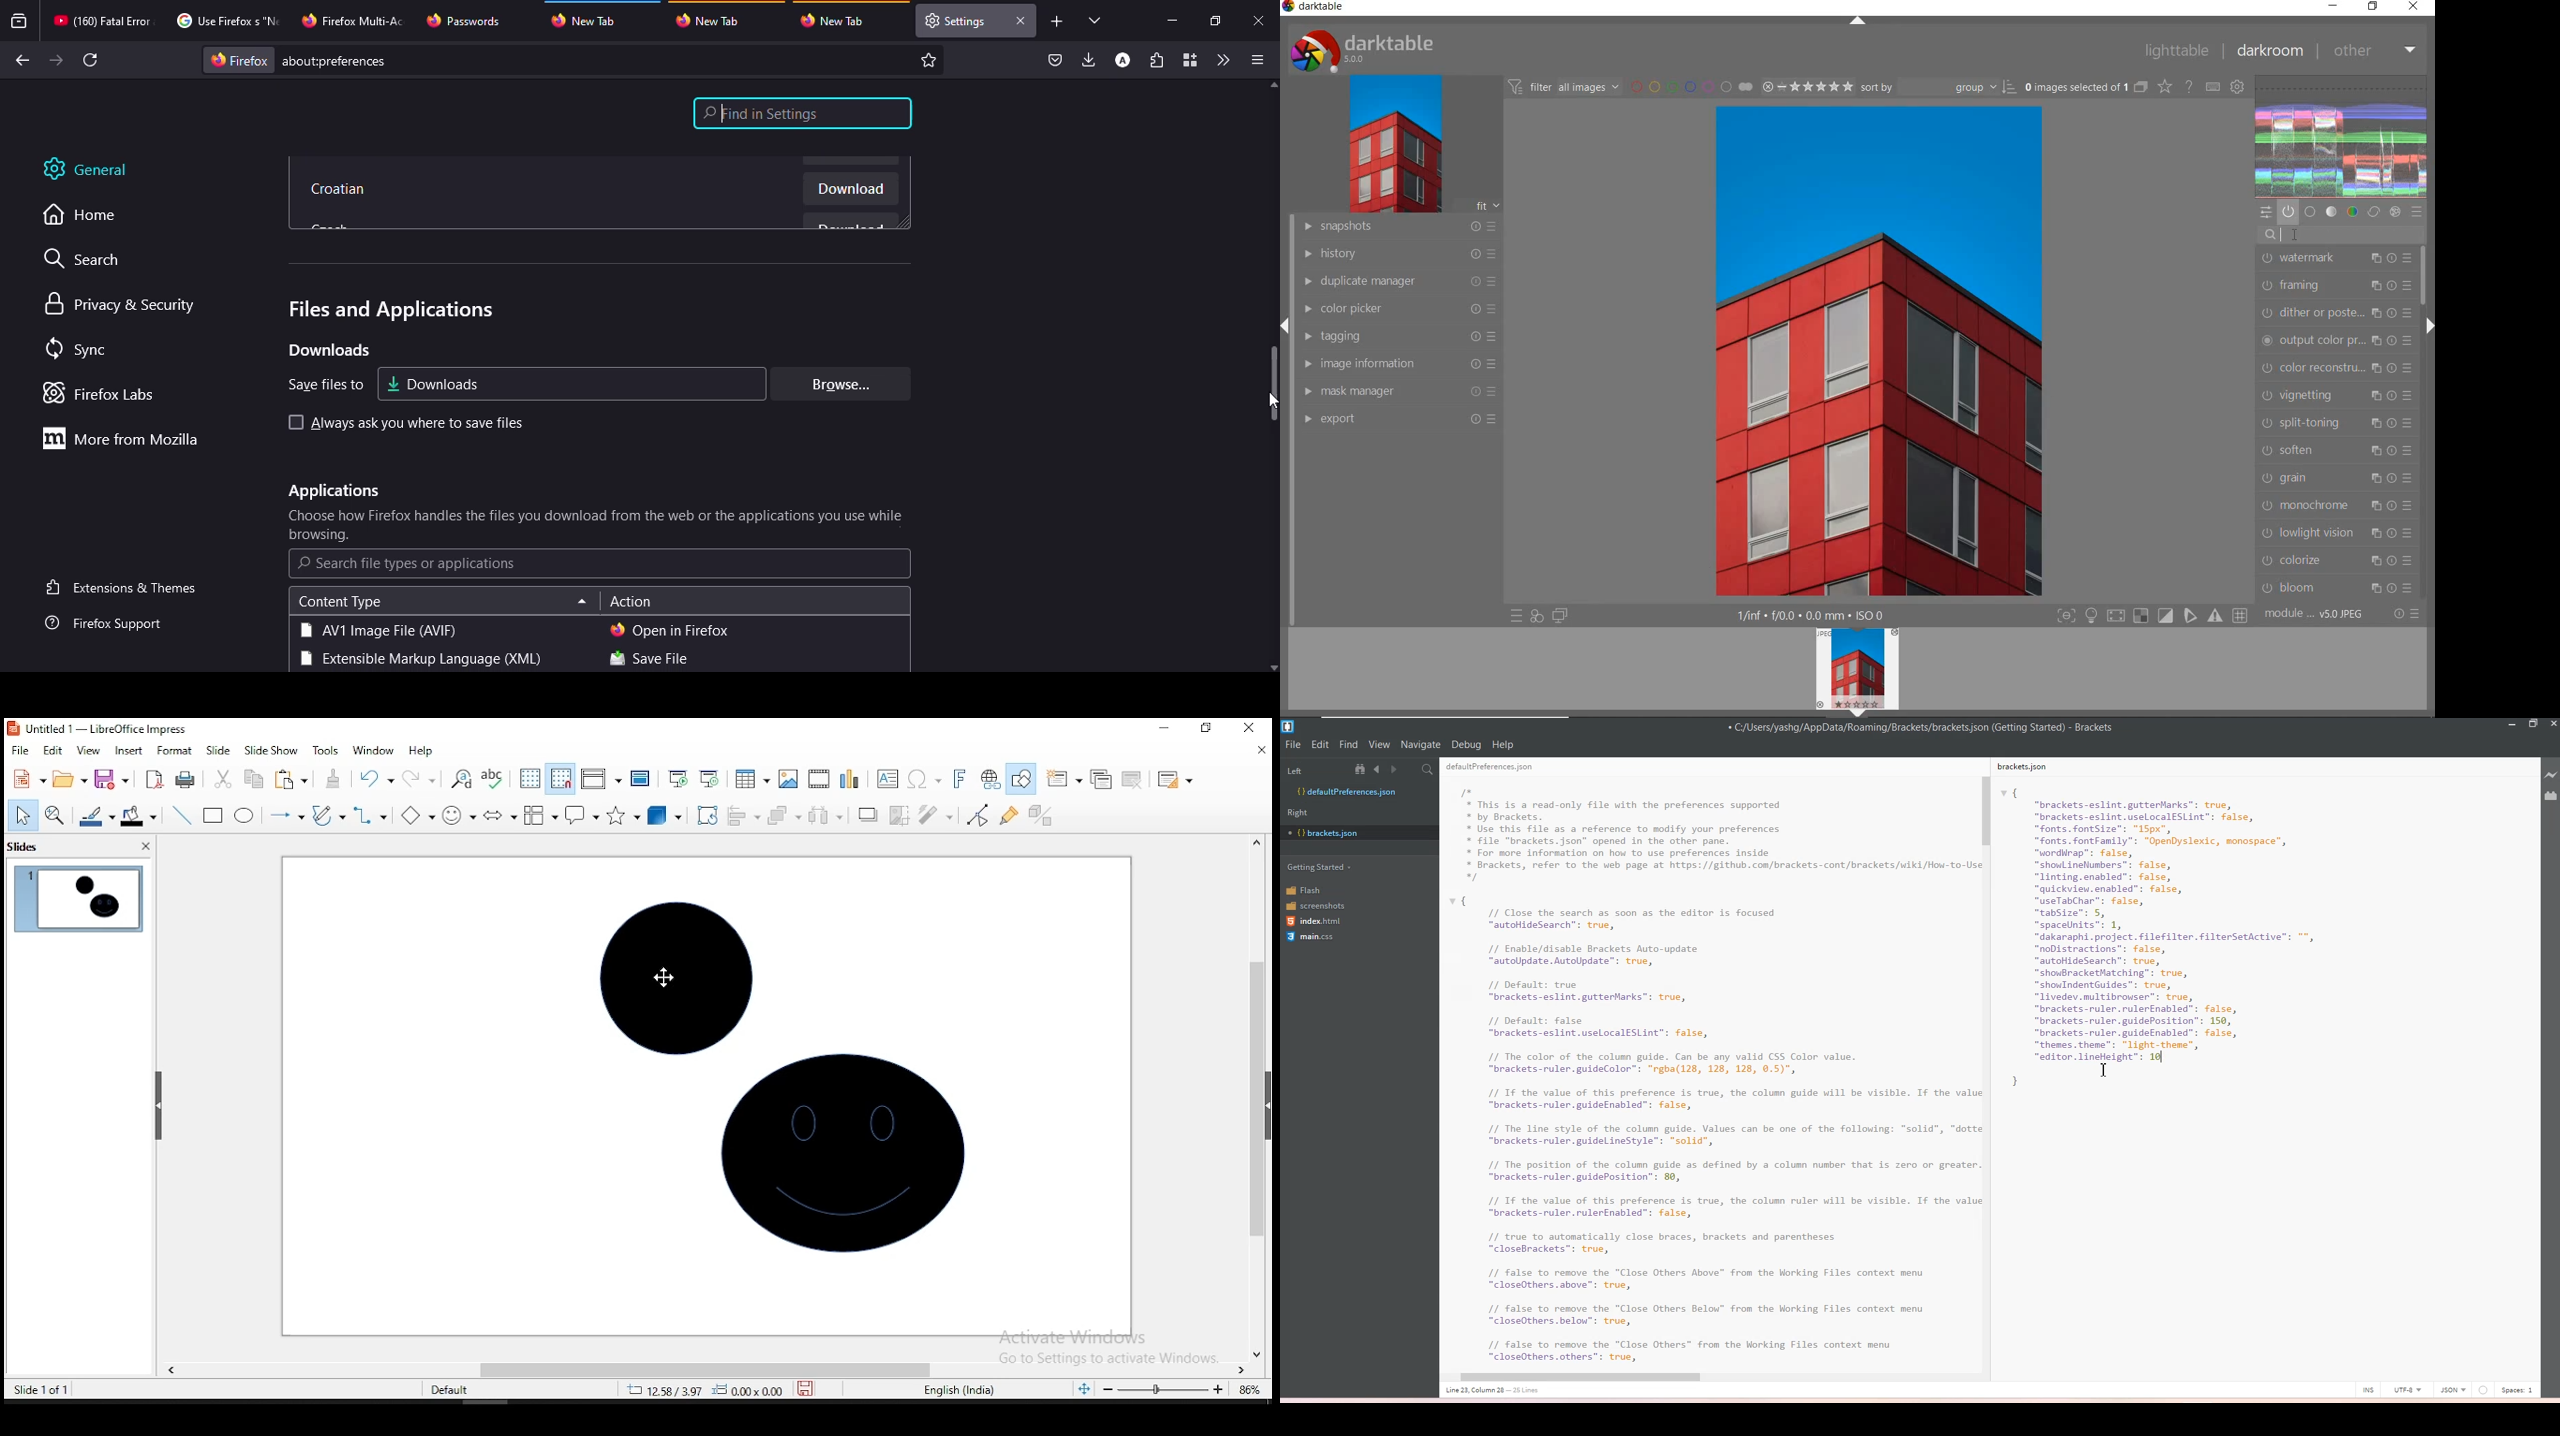 This screenshot has width=2576, height=1456. Describe the element at coordinates (648, 661) in the screenshot. I see `save` at that location.